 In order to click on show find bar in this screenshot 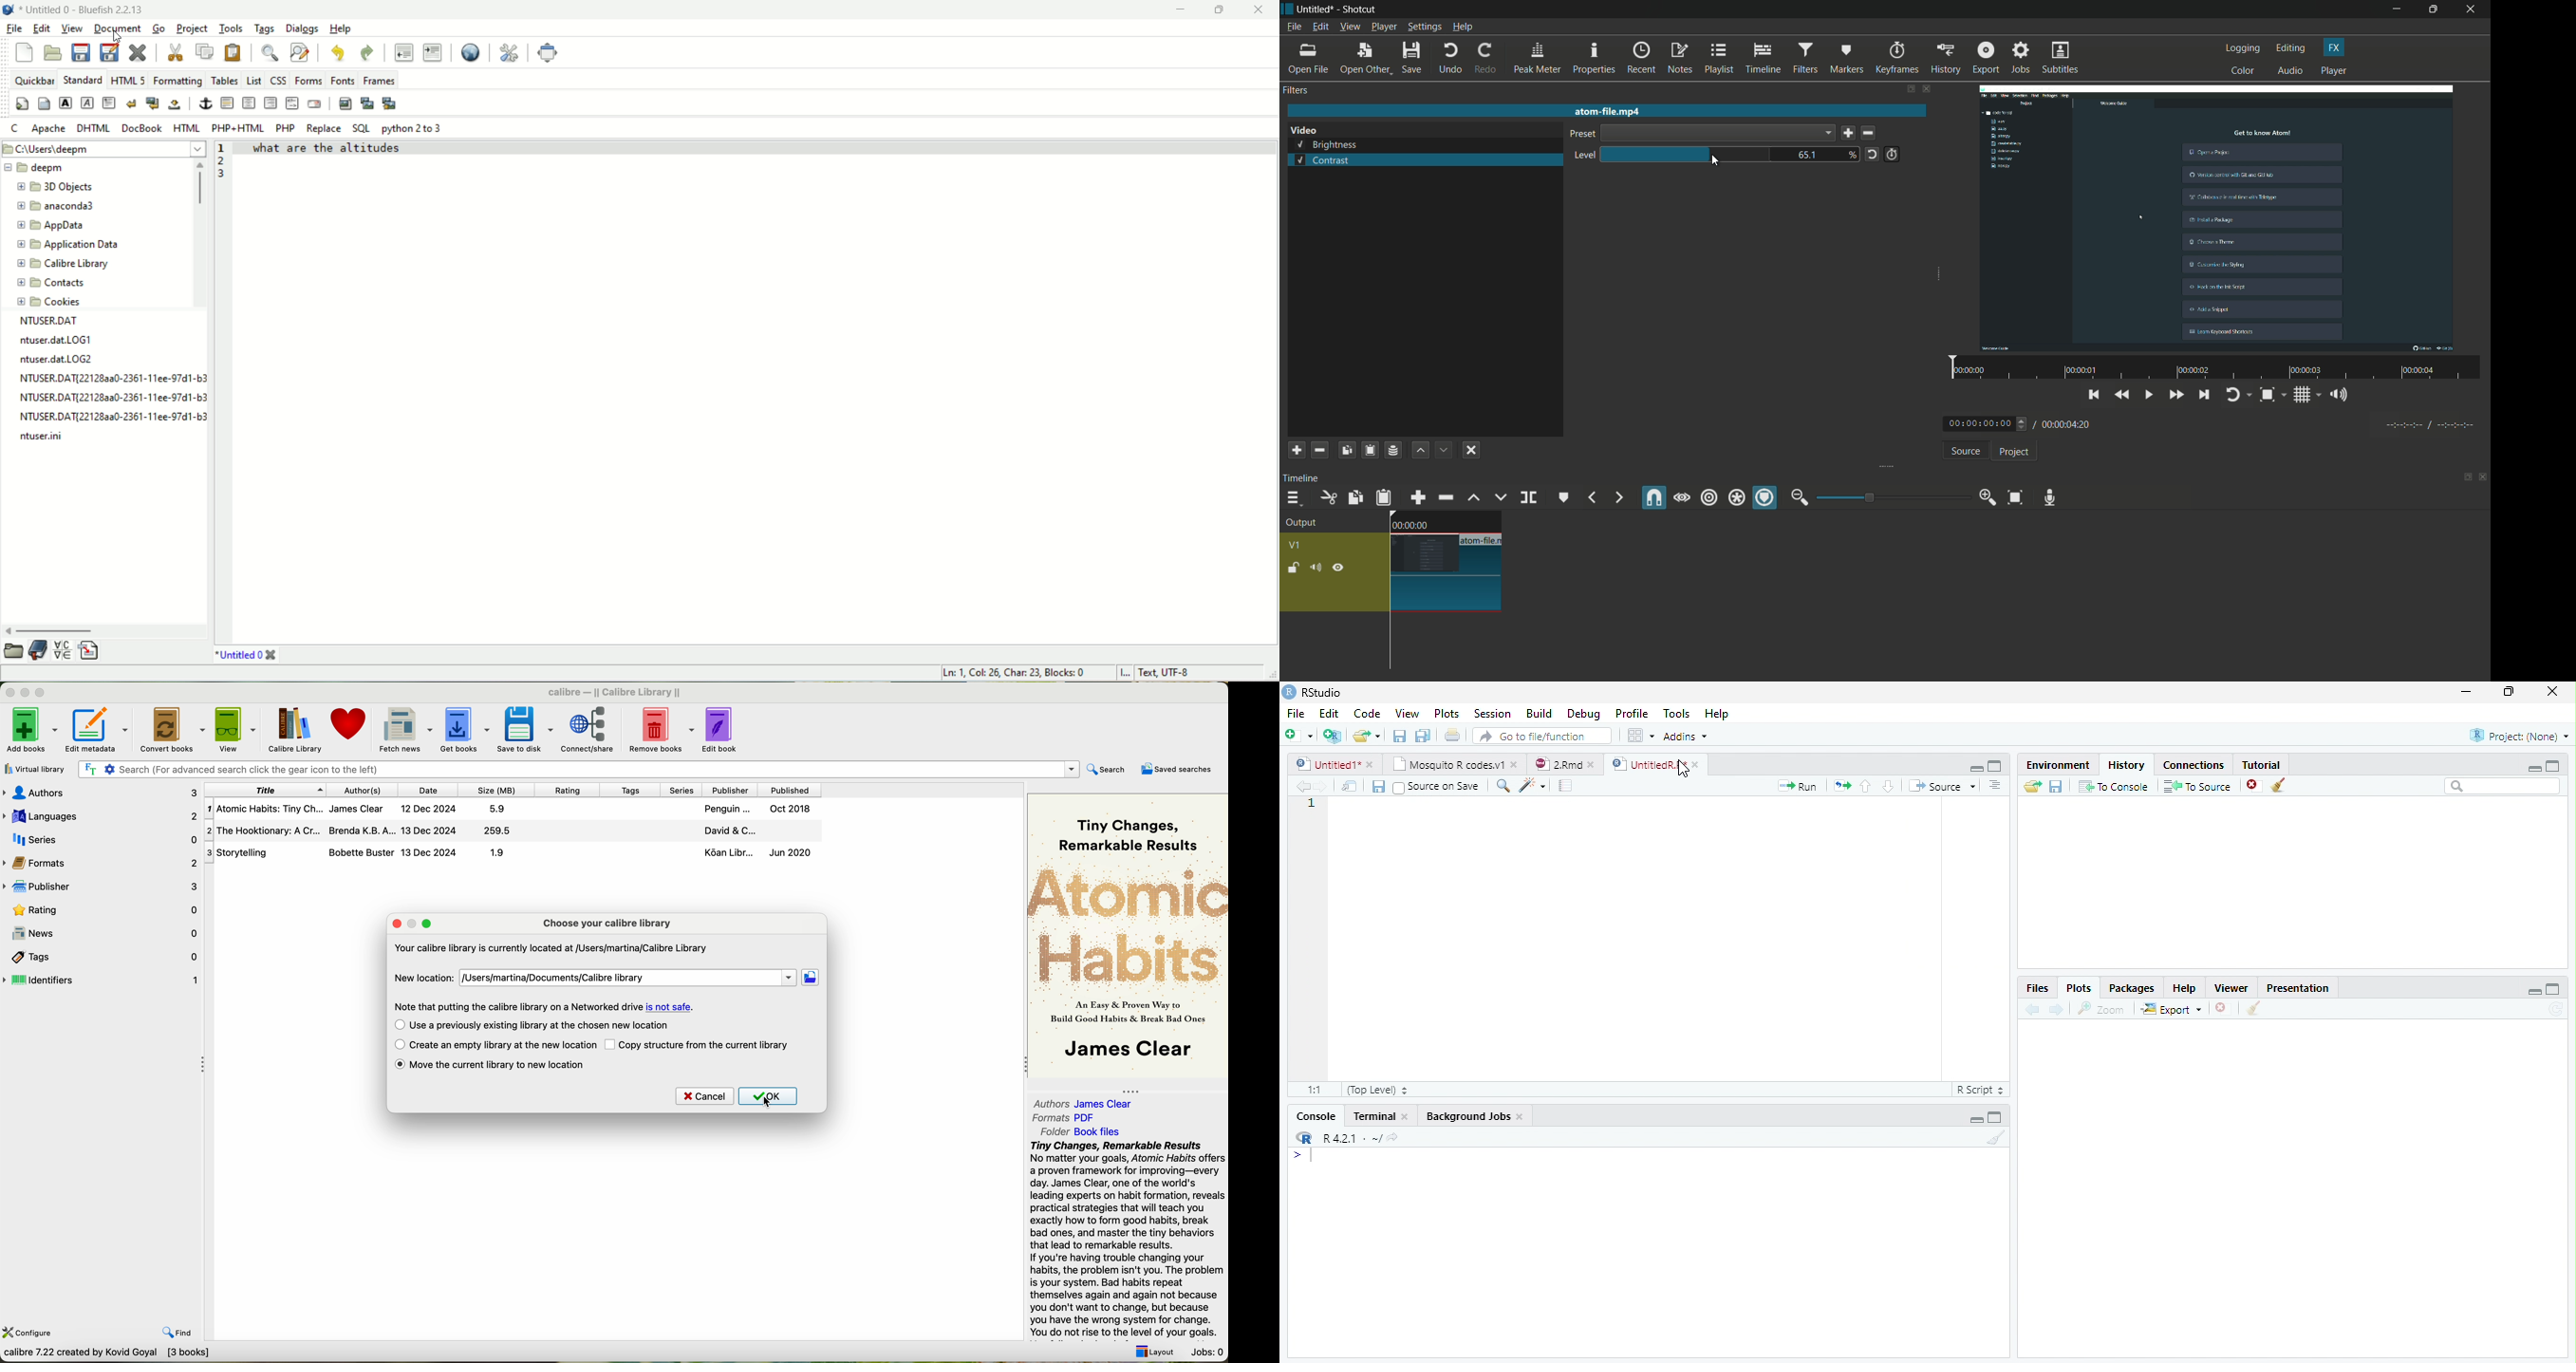, I will do `click(272, 53)`.